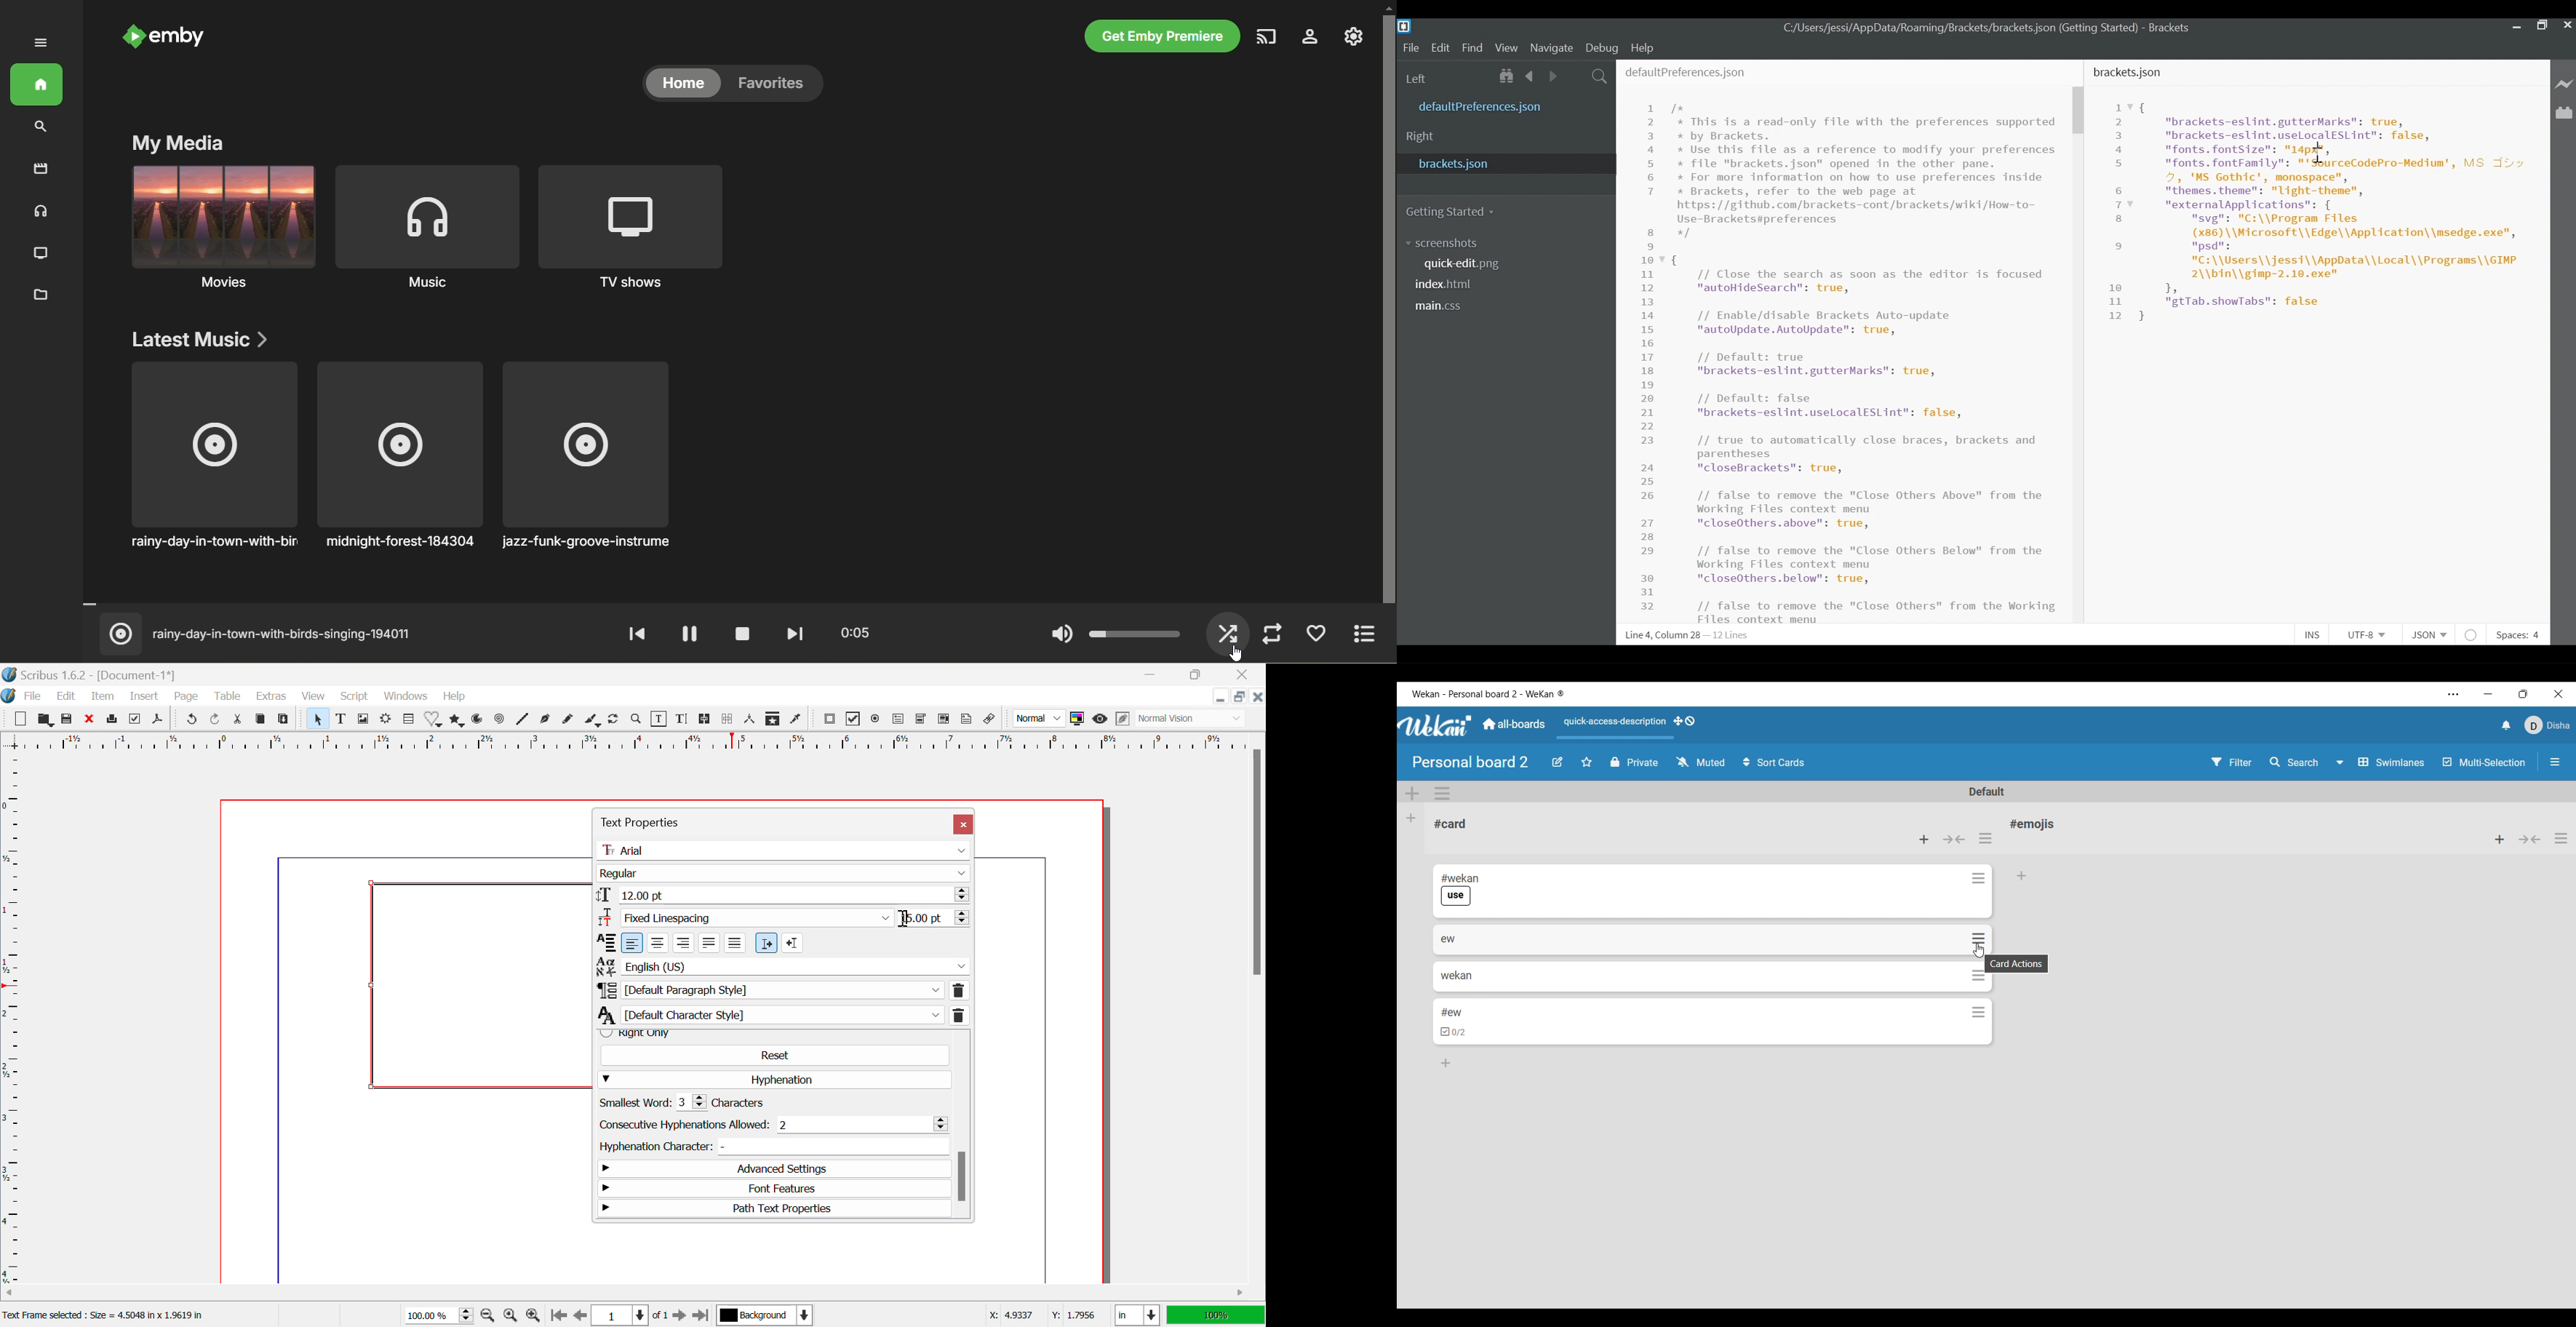 The width and height of the screenshot is (2576, 1344). I want to click on Close, so click(964, 824).